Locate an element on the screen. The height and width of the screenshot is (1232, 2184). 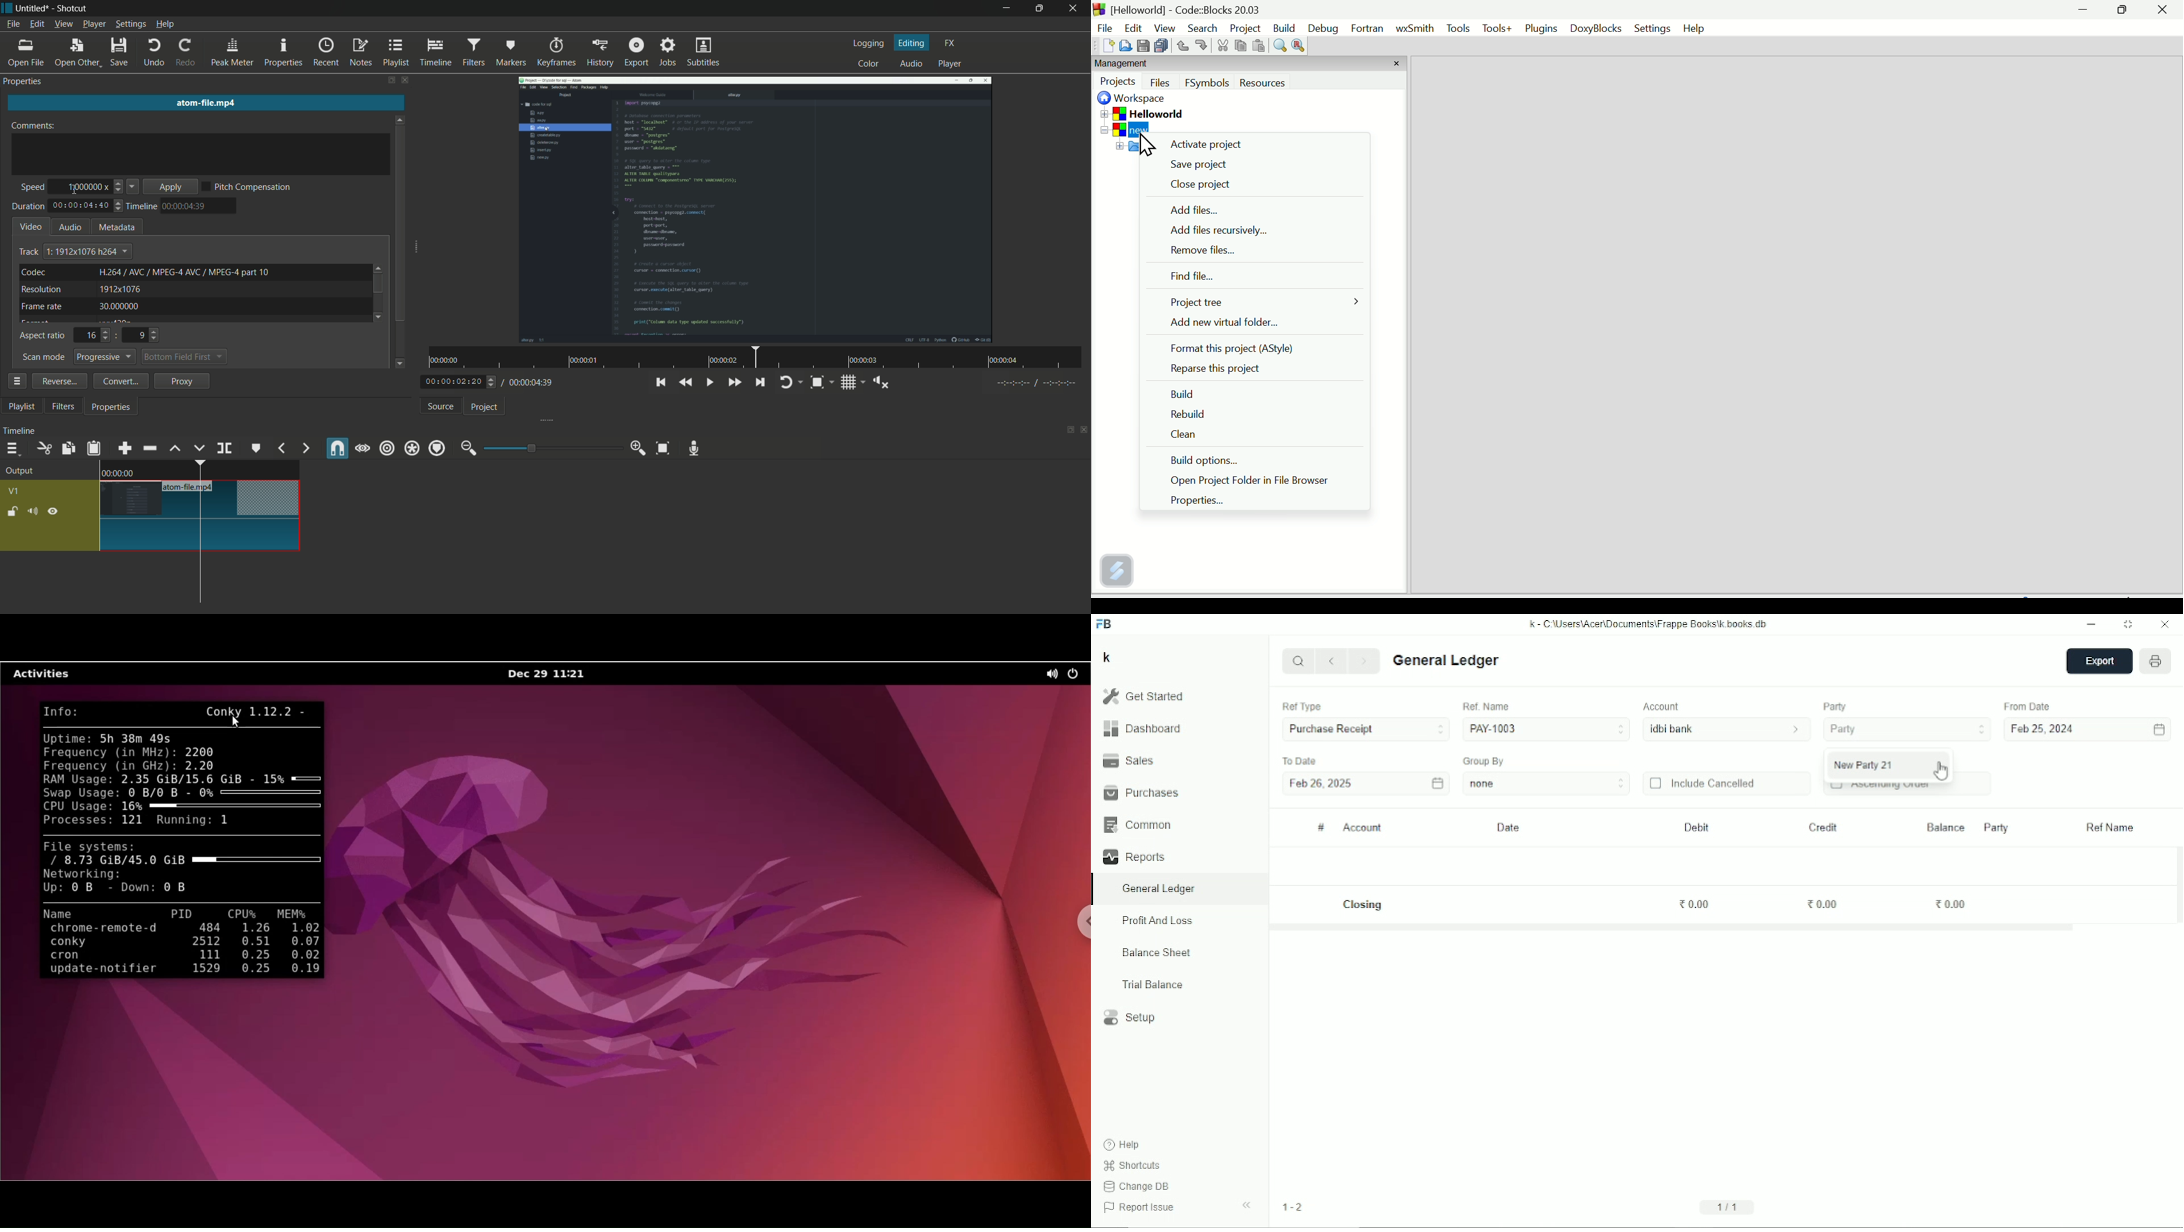
properties is located at coordinates (283, 53).